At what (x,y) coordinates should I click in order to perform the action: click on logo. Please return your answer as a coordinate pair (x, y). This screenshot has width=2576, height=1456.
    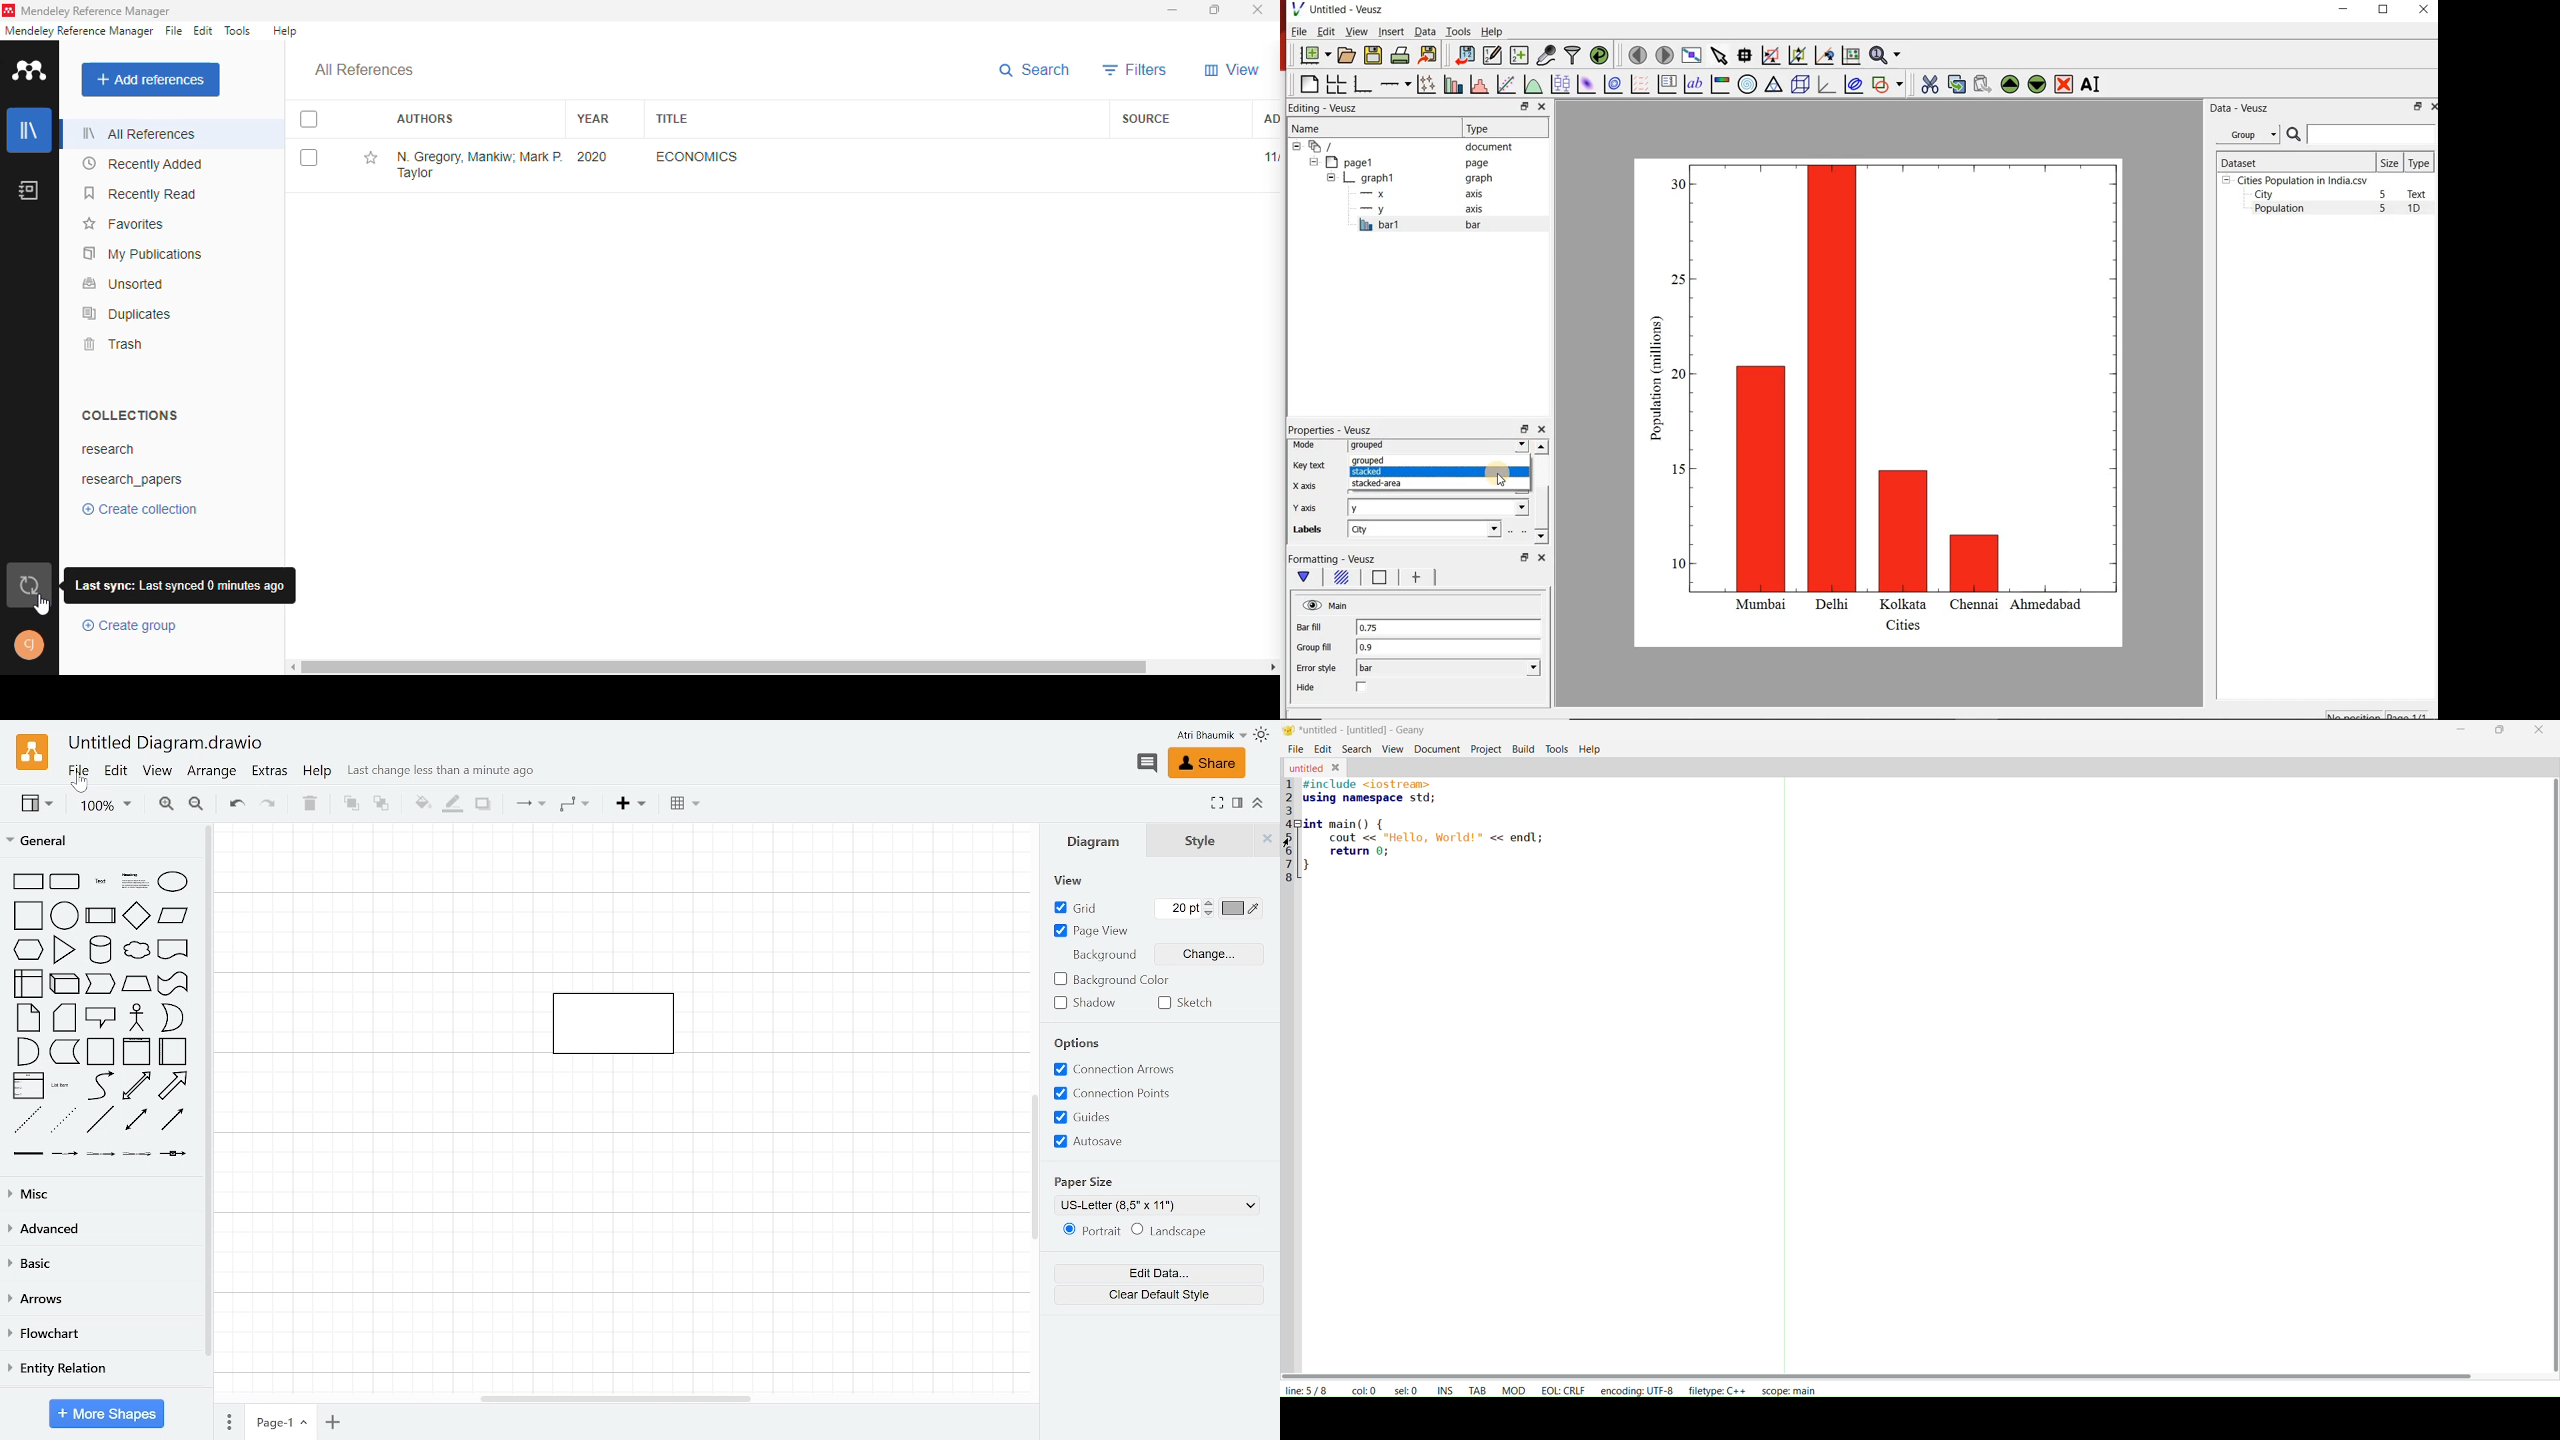
    Looking at the image, I should click on (30, 69).